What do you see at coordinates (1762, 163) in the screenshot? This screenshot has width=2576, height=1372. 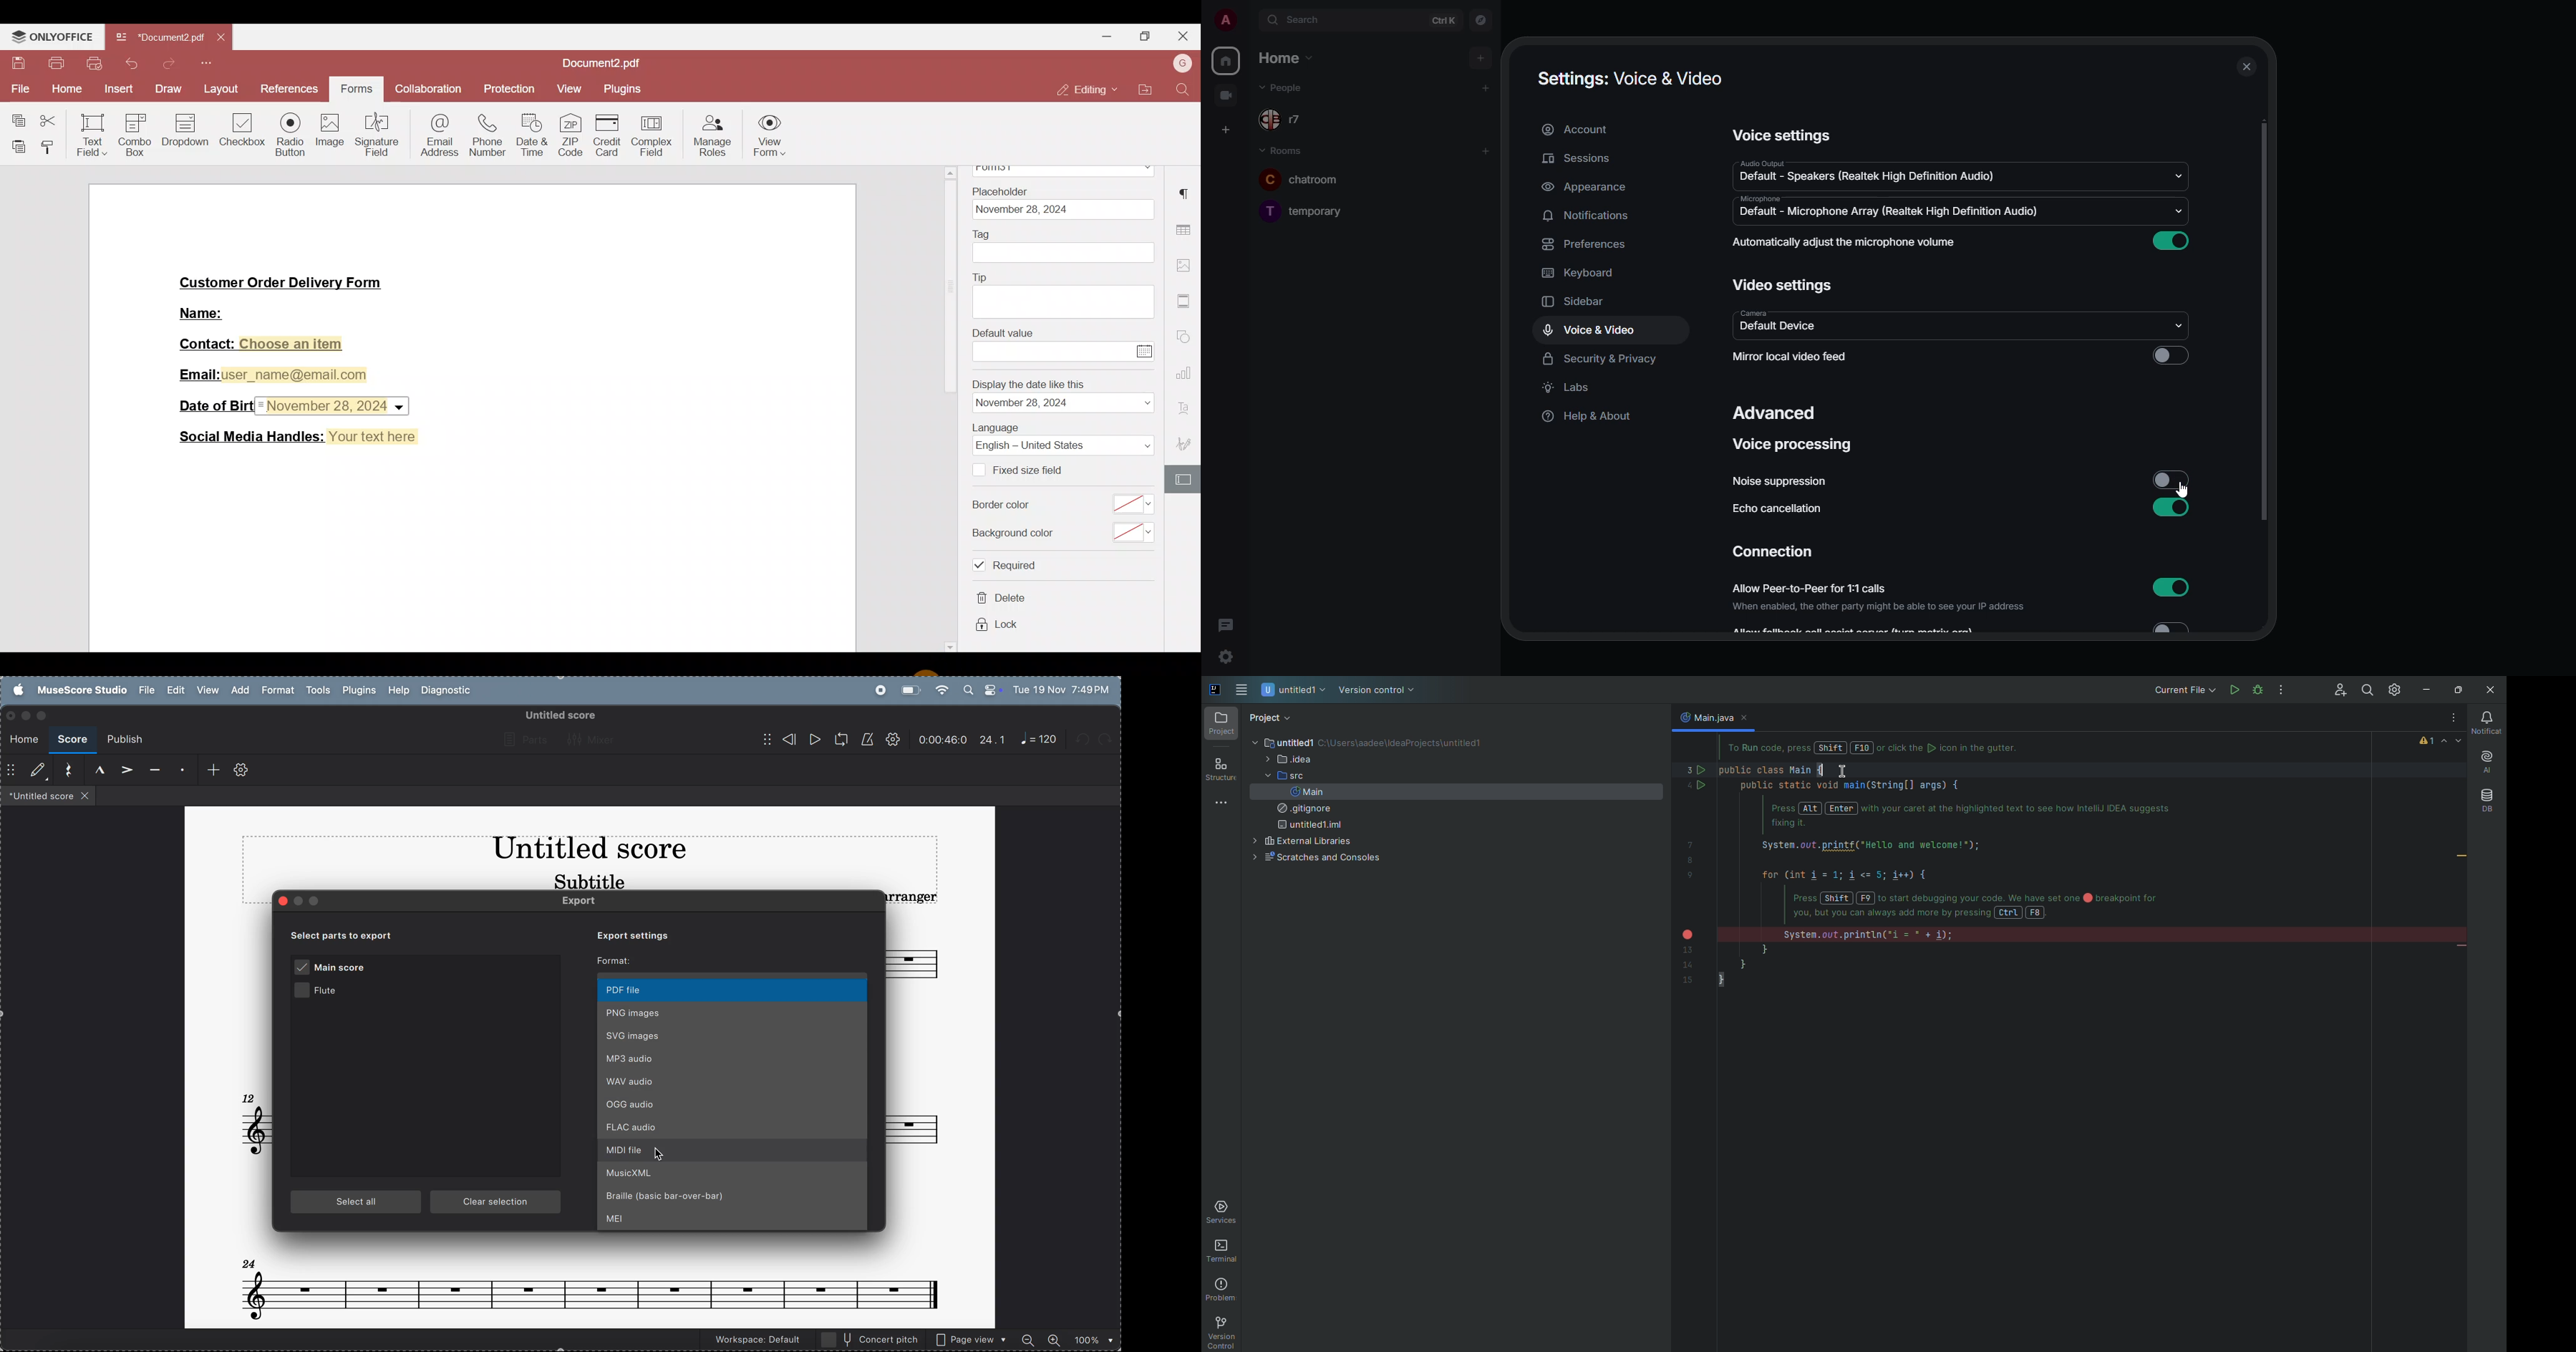 I see `audio output` at bounding box center [1762, 163].